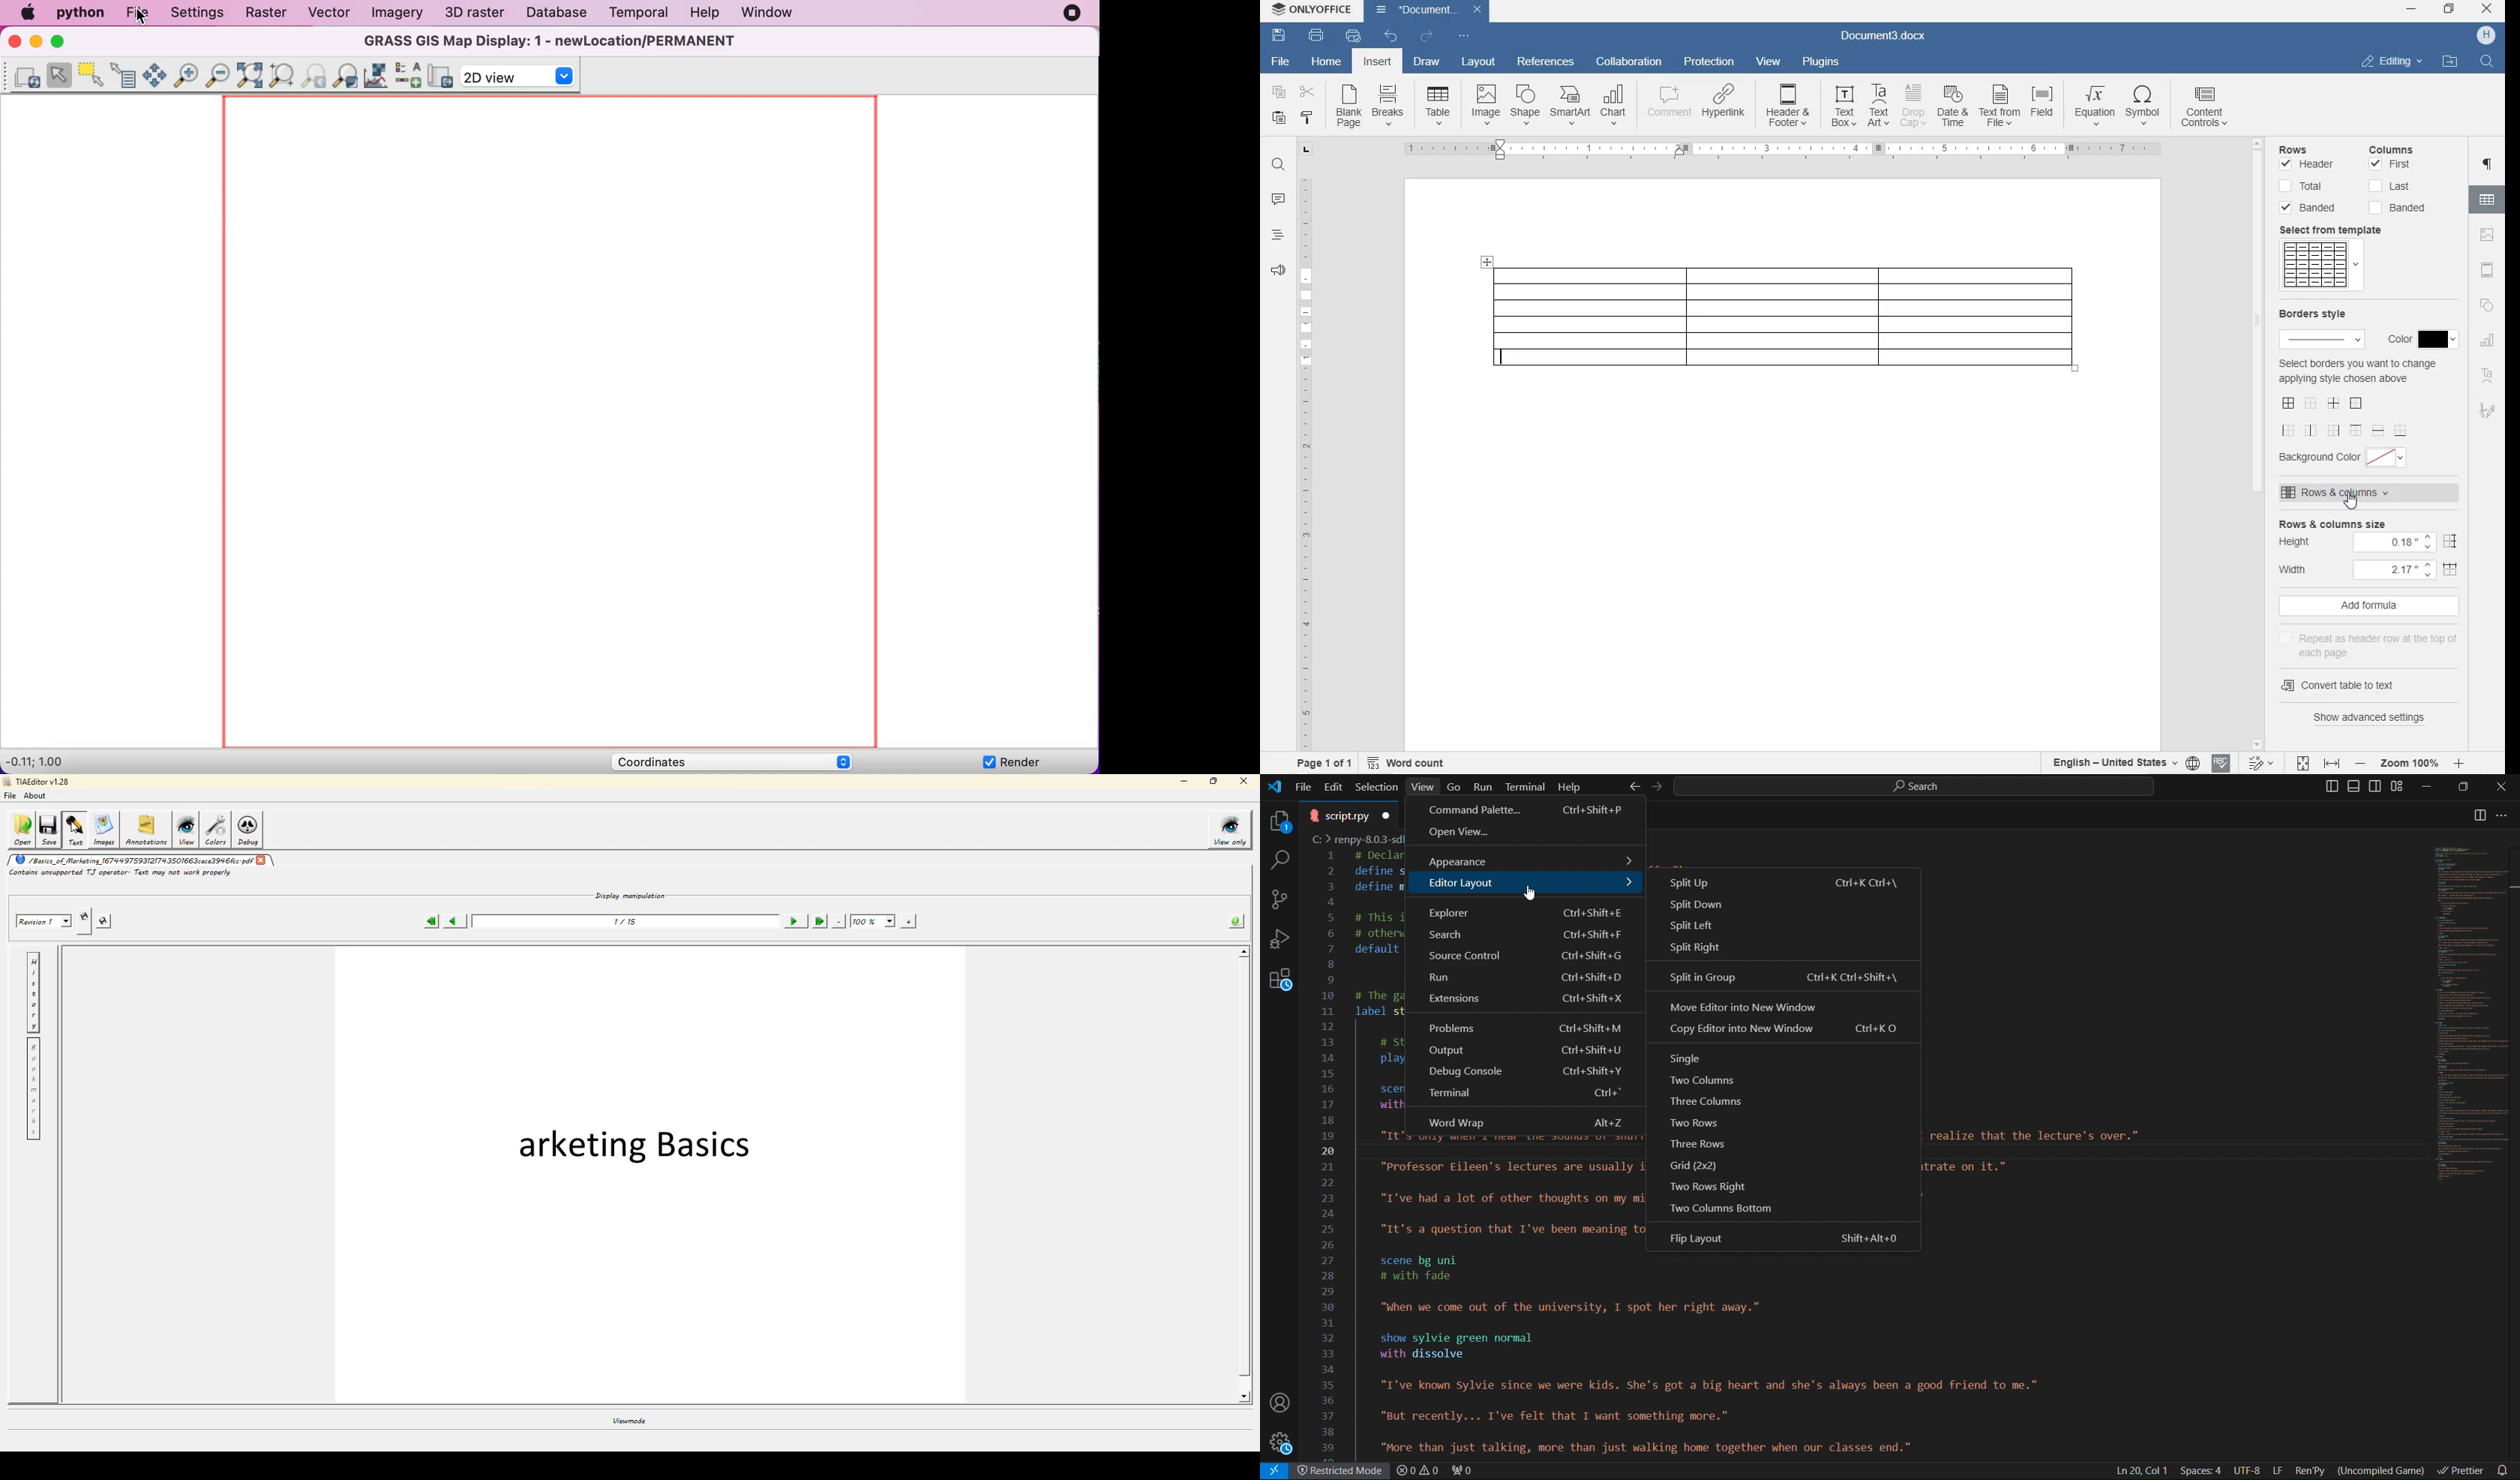 The image size is (2520, 1484). I want to click on Forward, so click(1653, 787).